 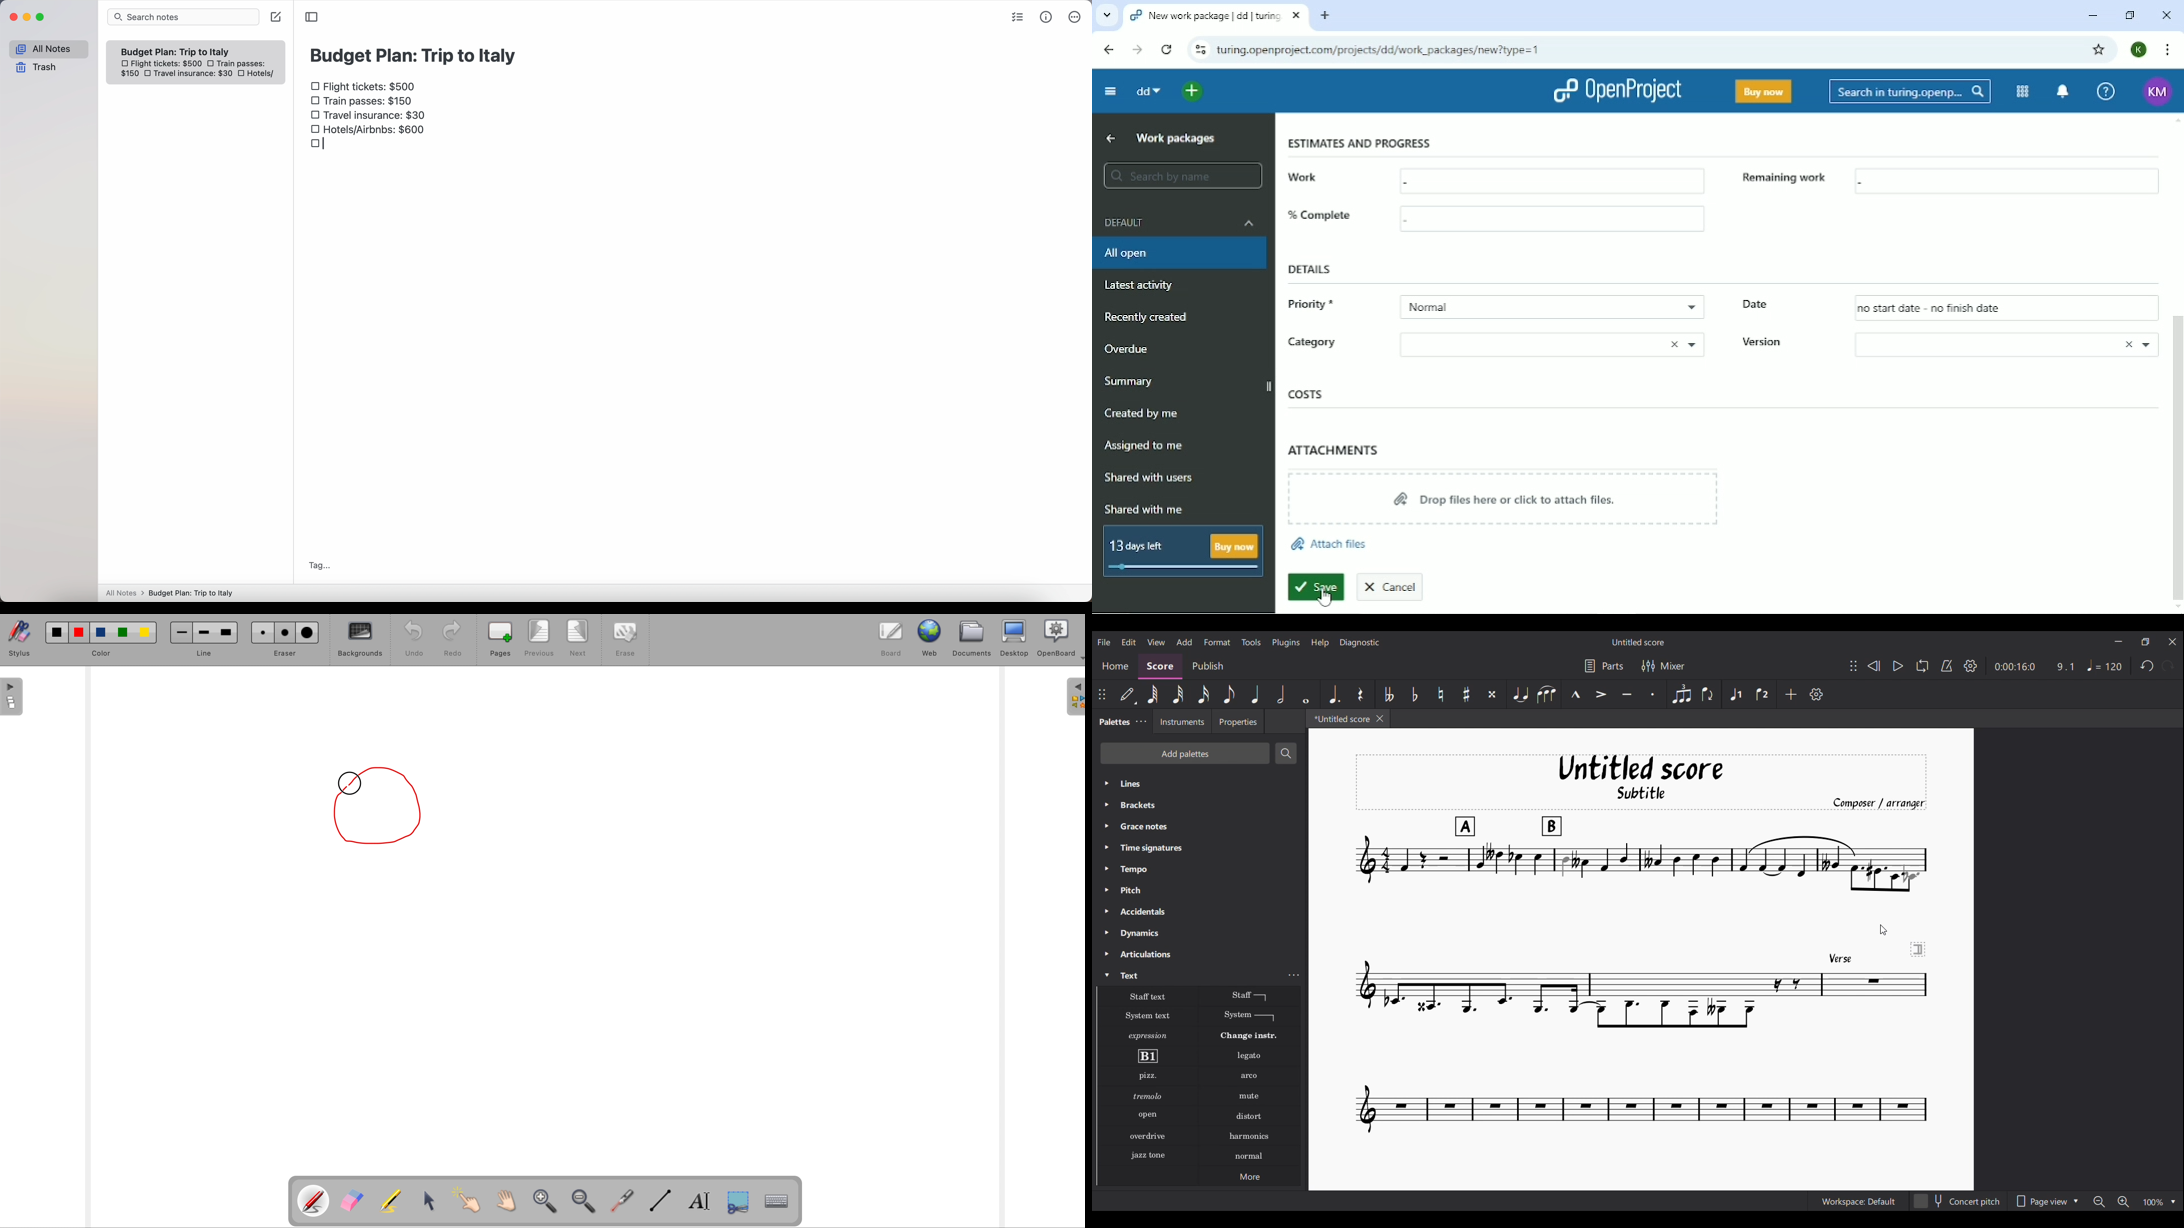 What do you see at coordinates (2100, 1201) in the screenshot?
I see `Zoom out` at bounding box center [2100, 1201].